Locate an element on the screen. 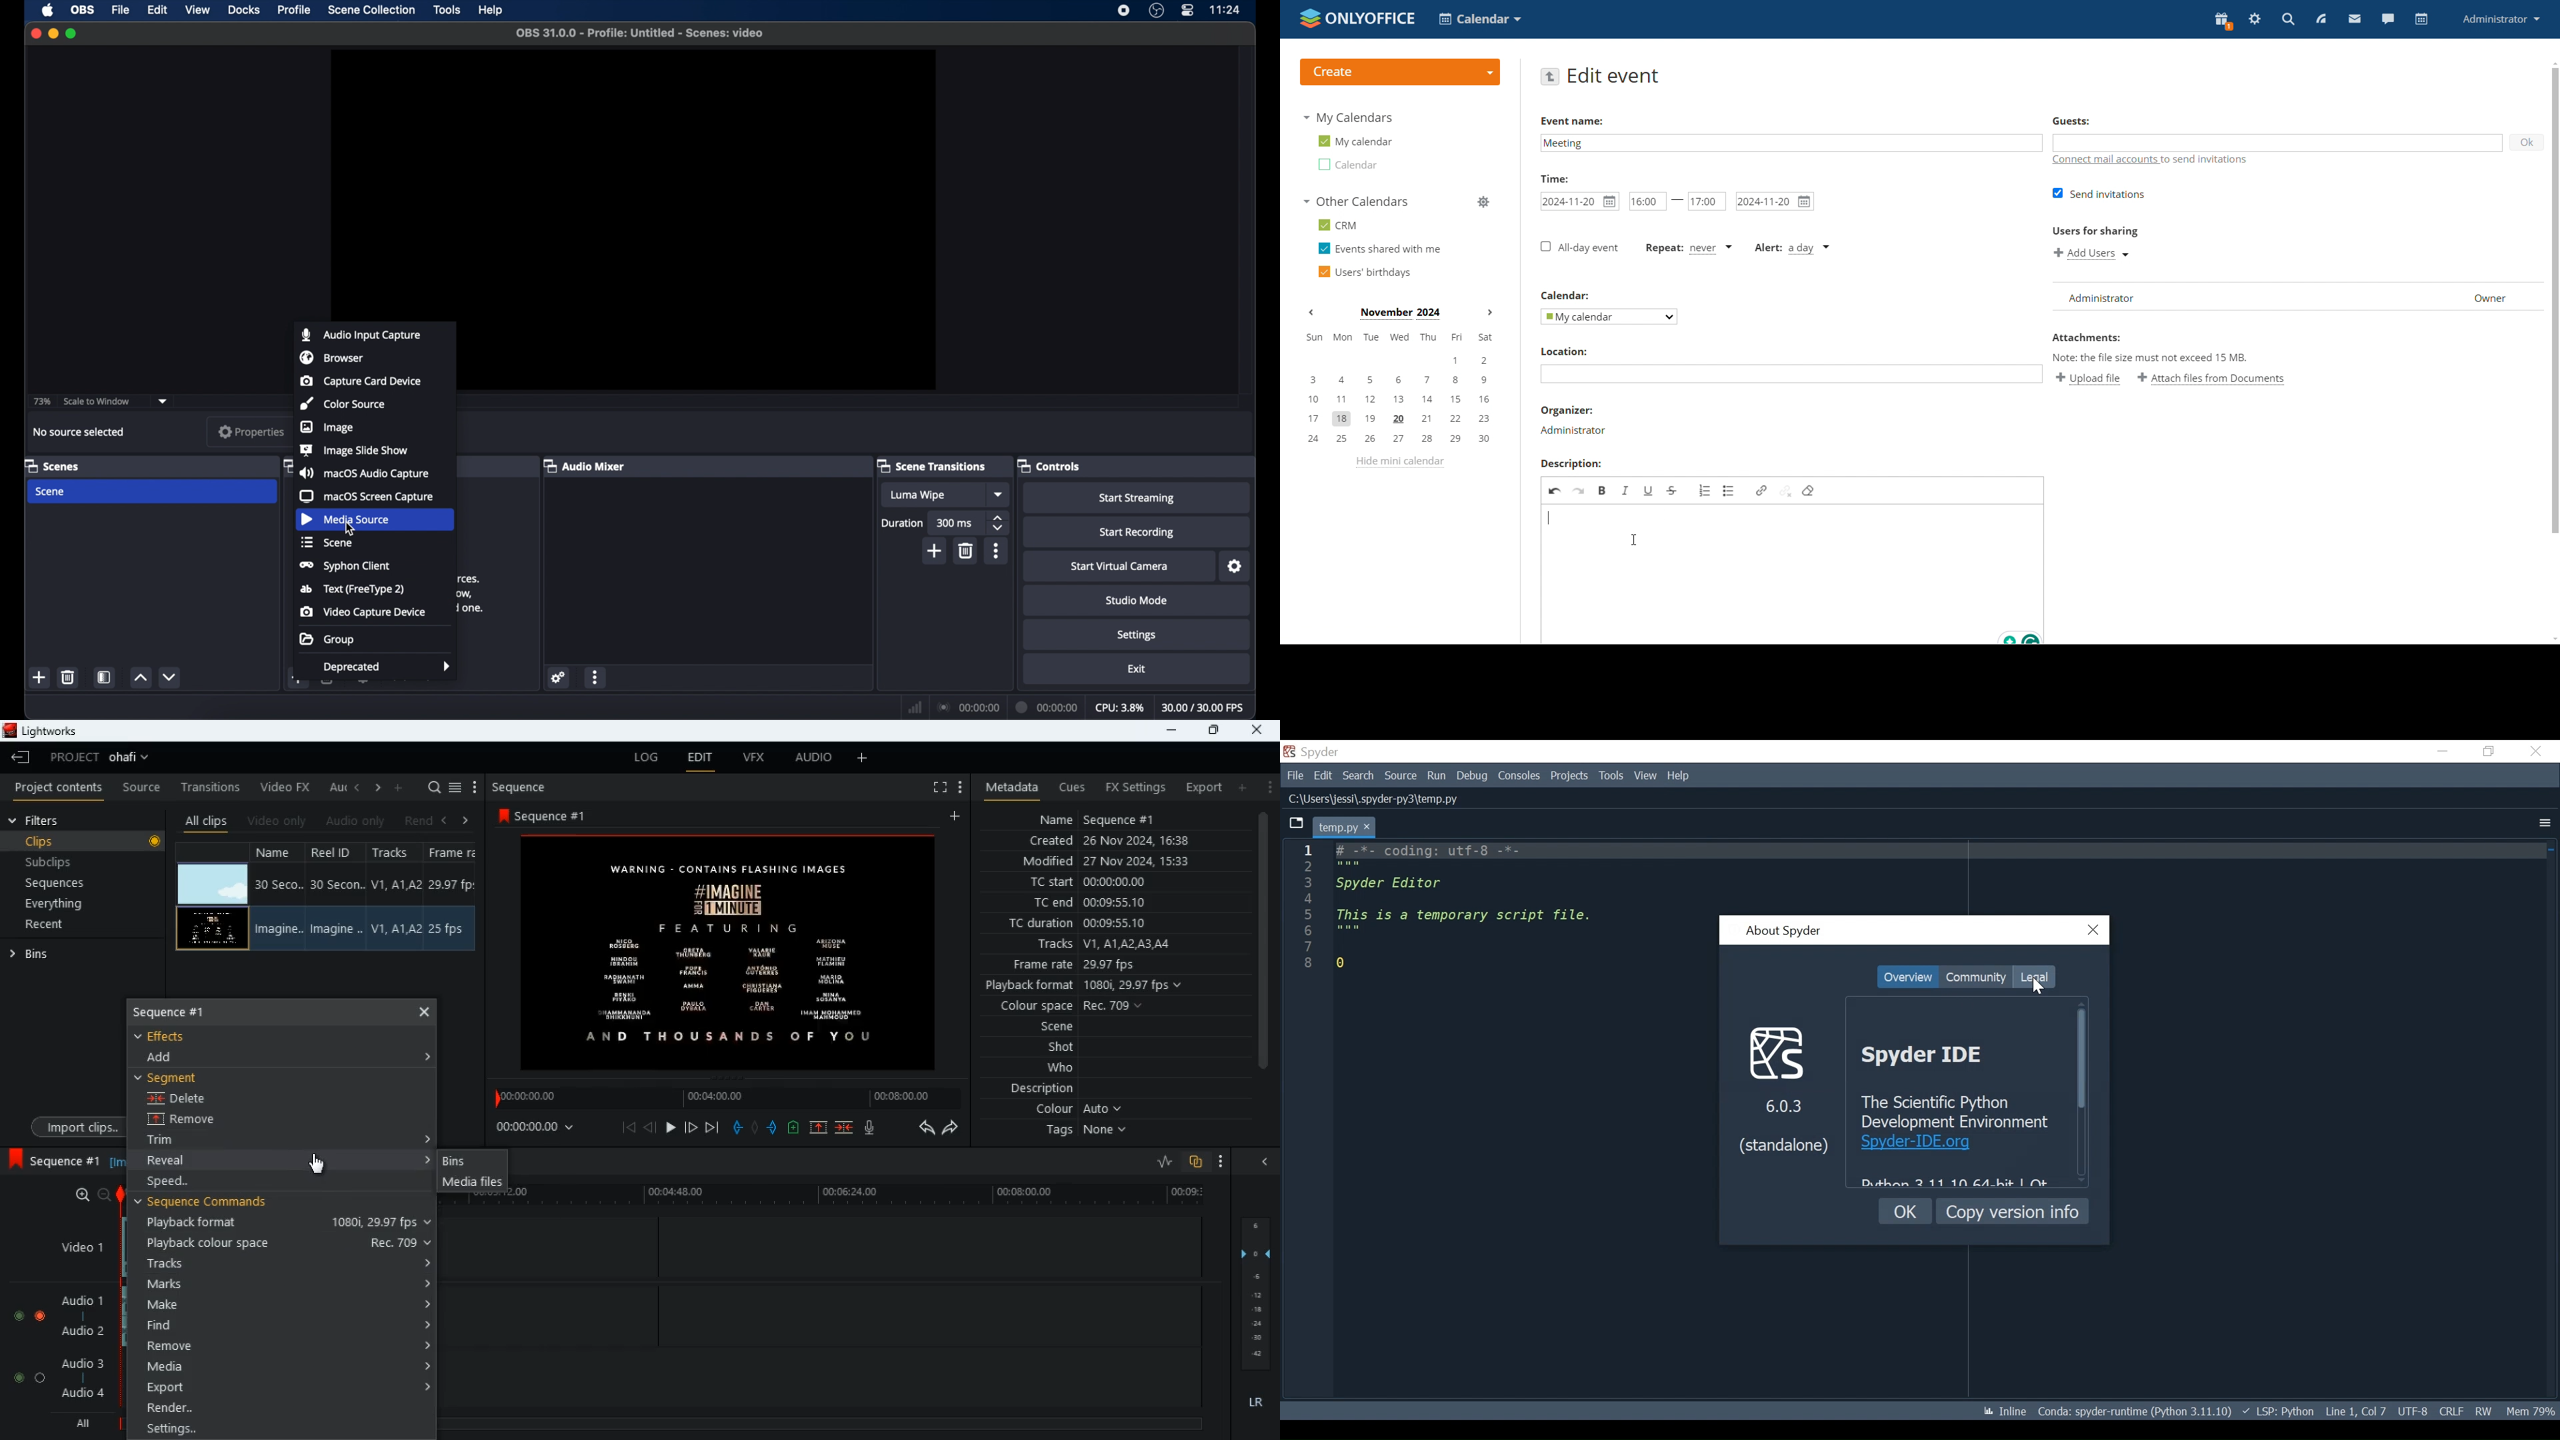 The image size is (2576, 1456). Cursor is located at coordinates (2037, 985).